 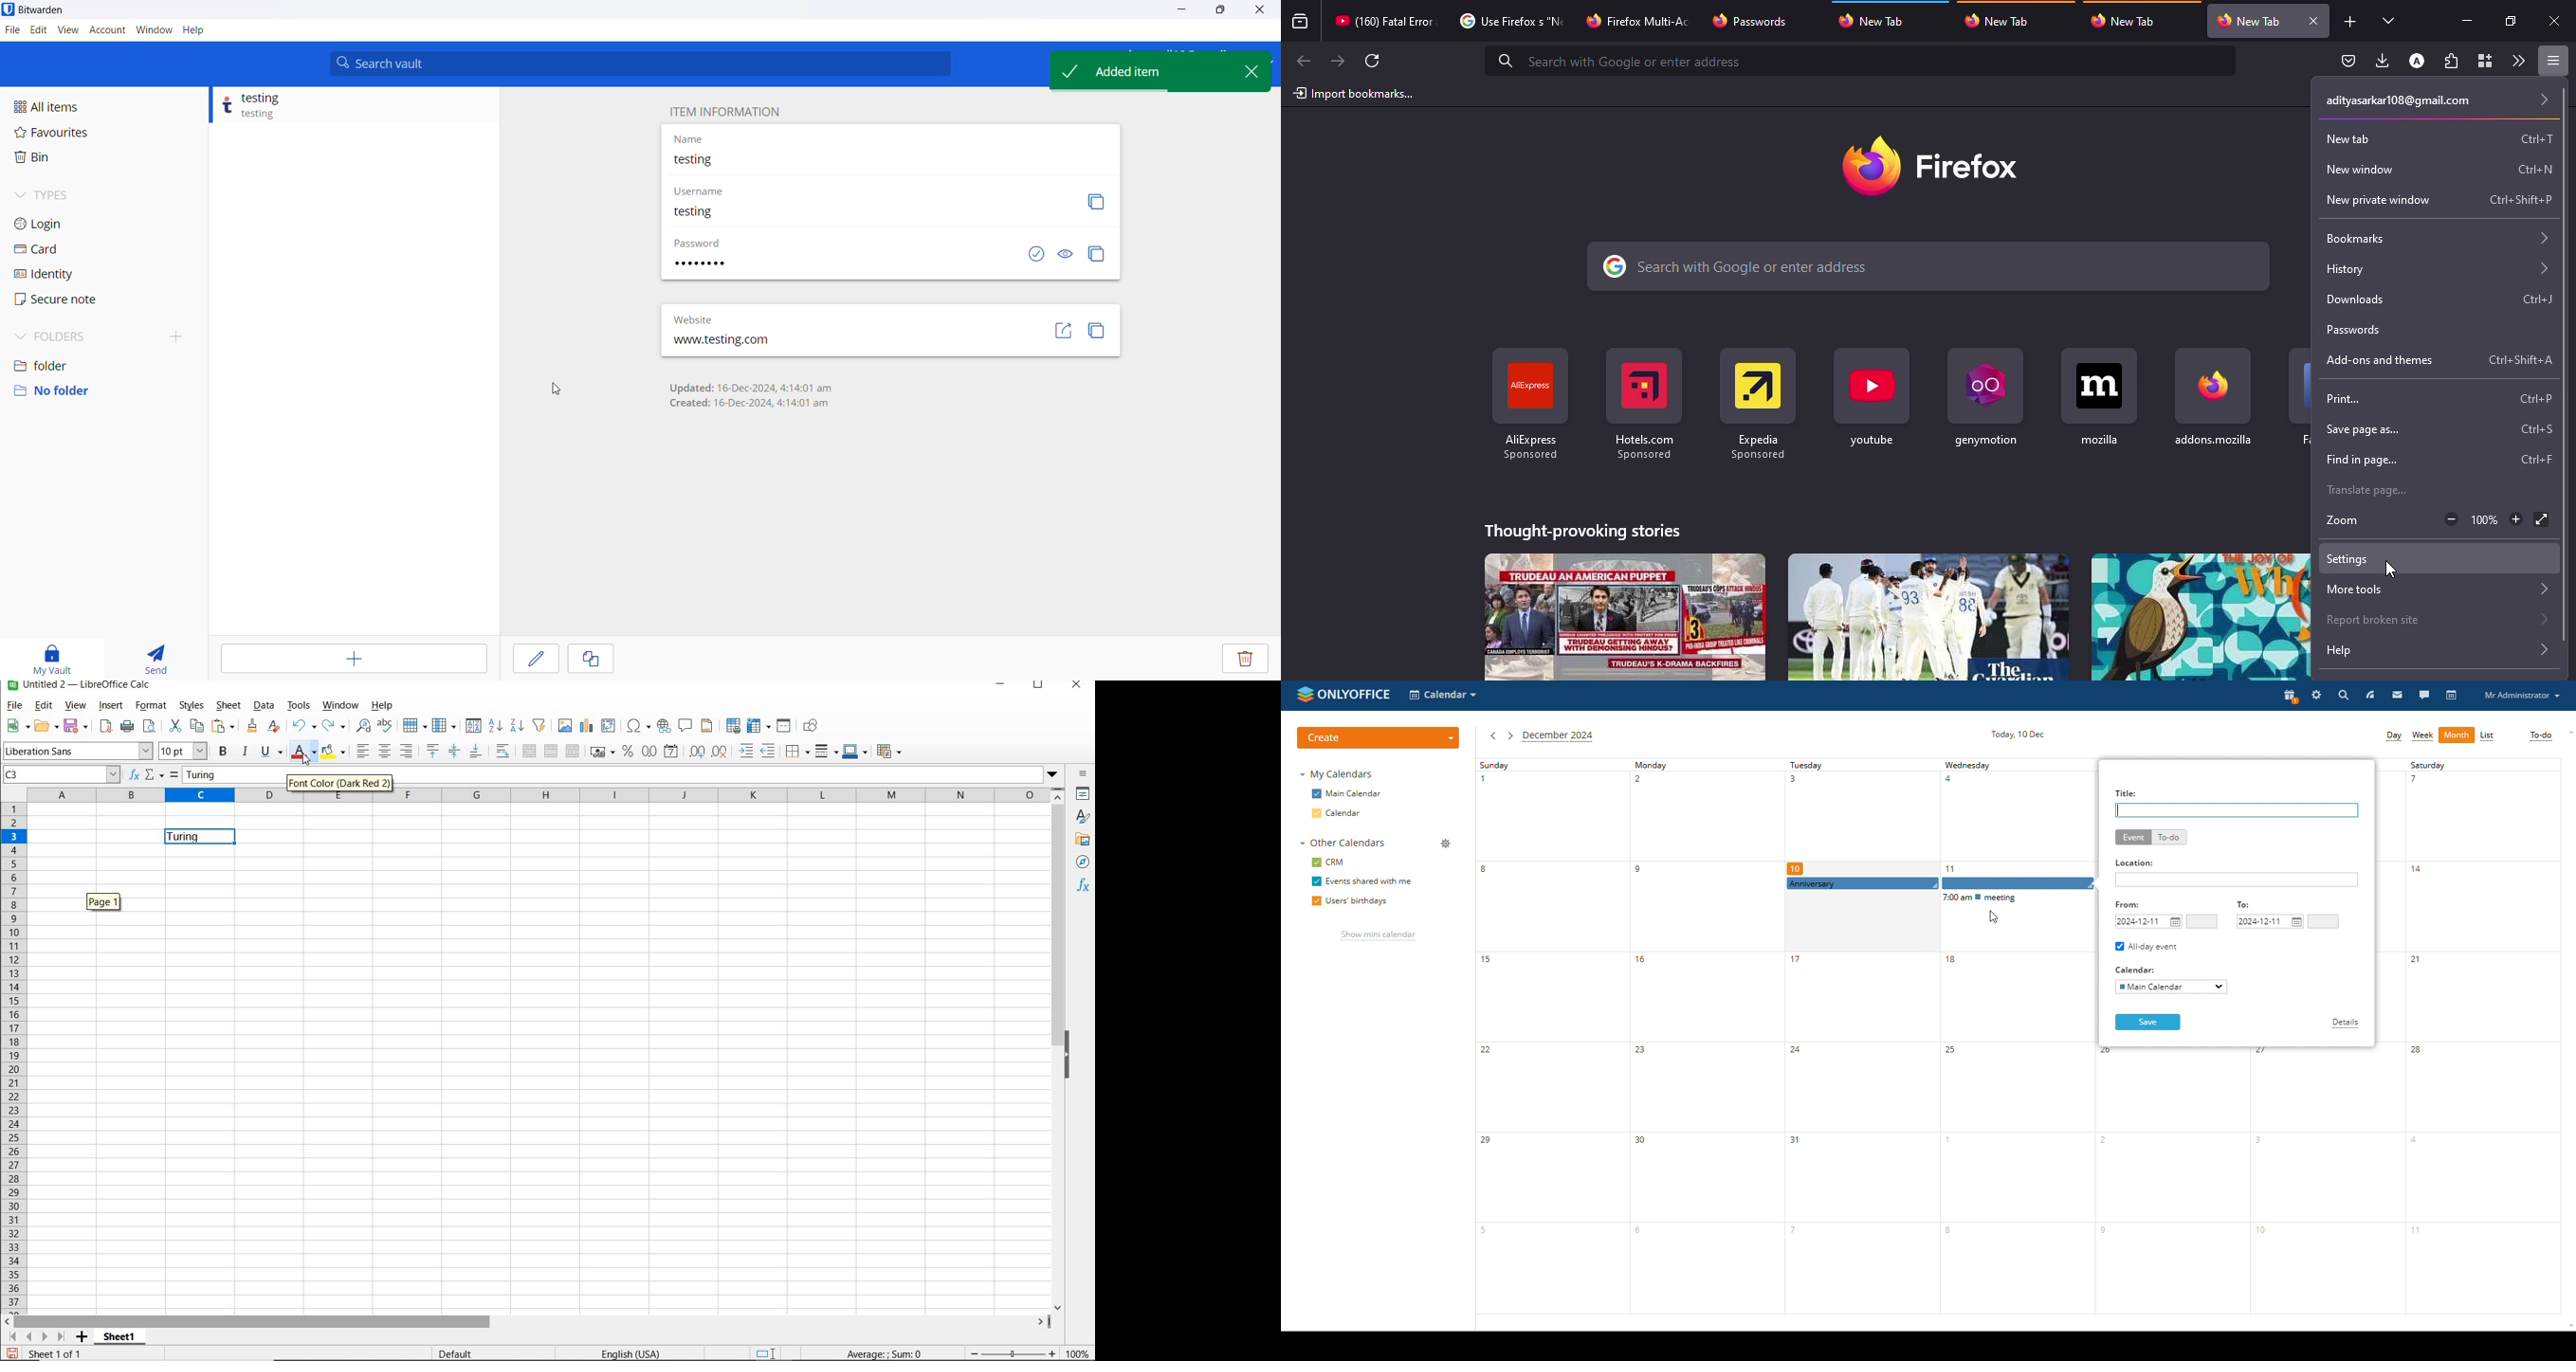 I want to click on copy, so click(x=1097, y=254).